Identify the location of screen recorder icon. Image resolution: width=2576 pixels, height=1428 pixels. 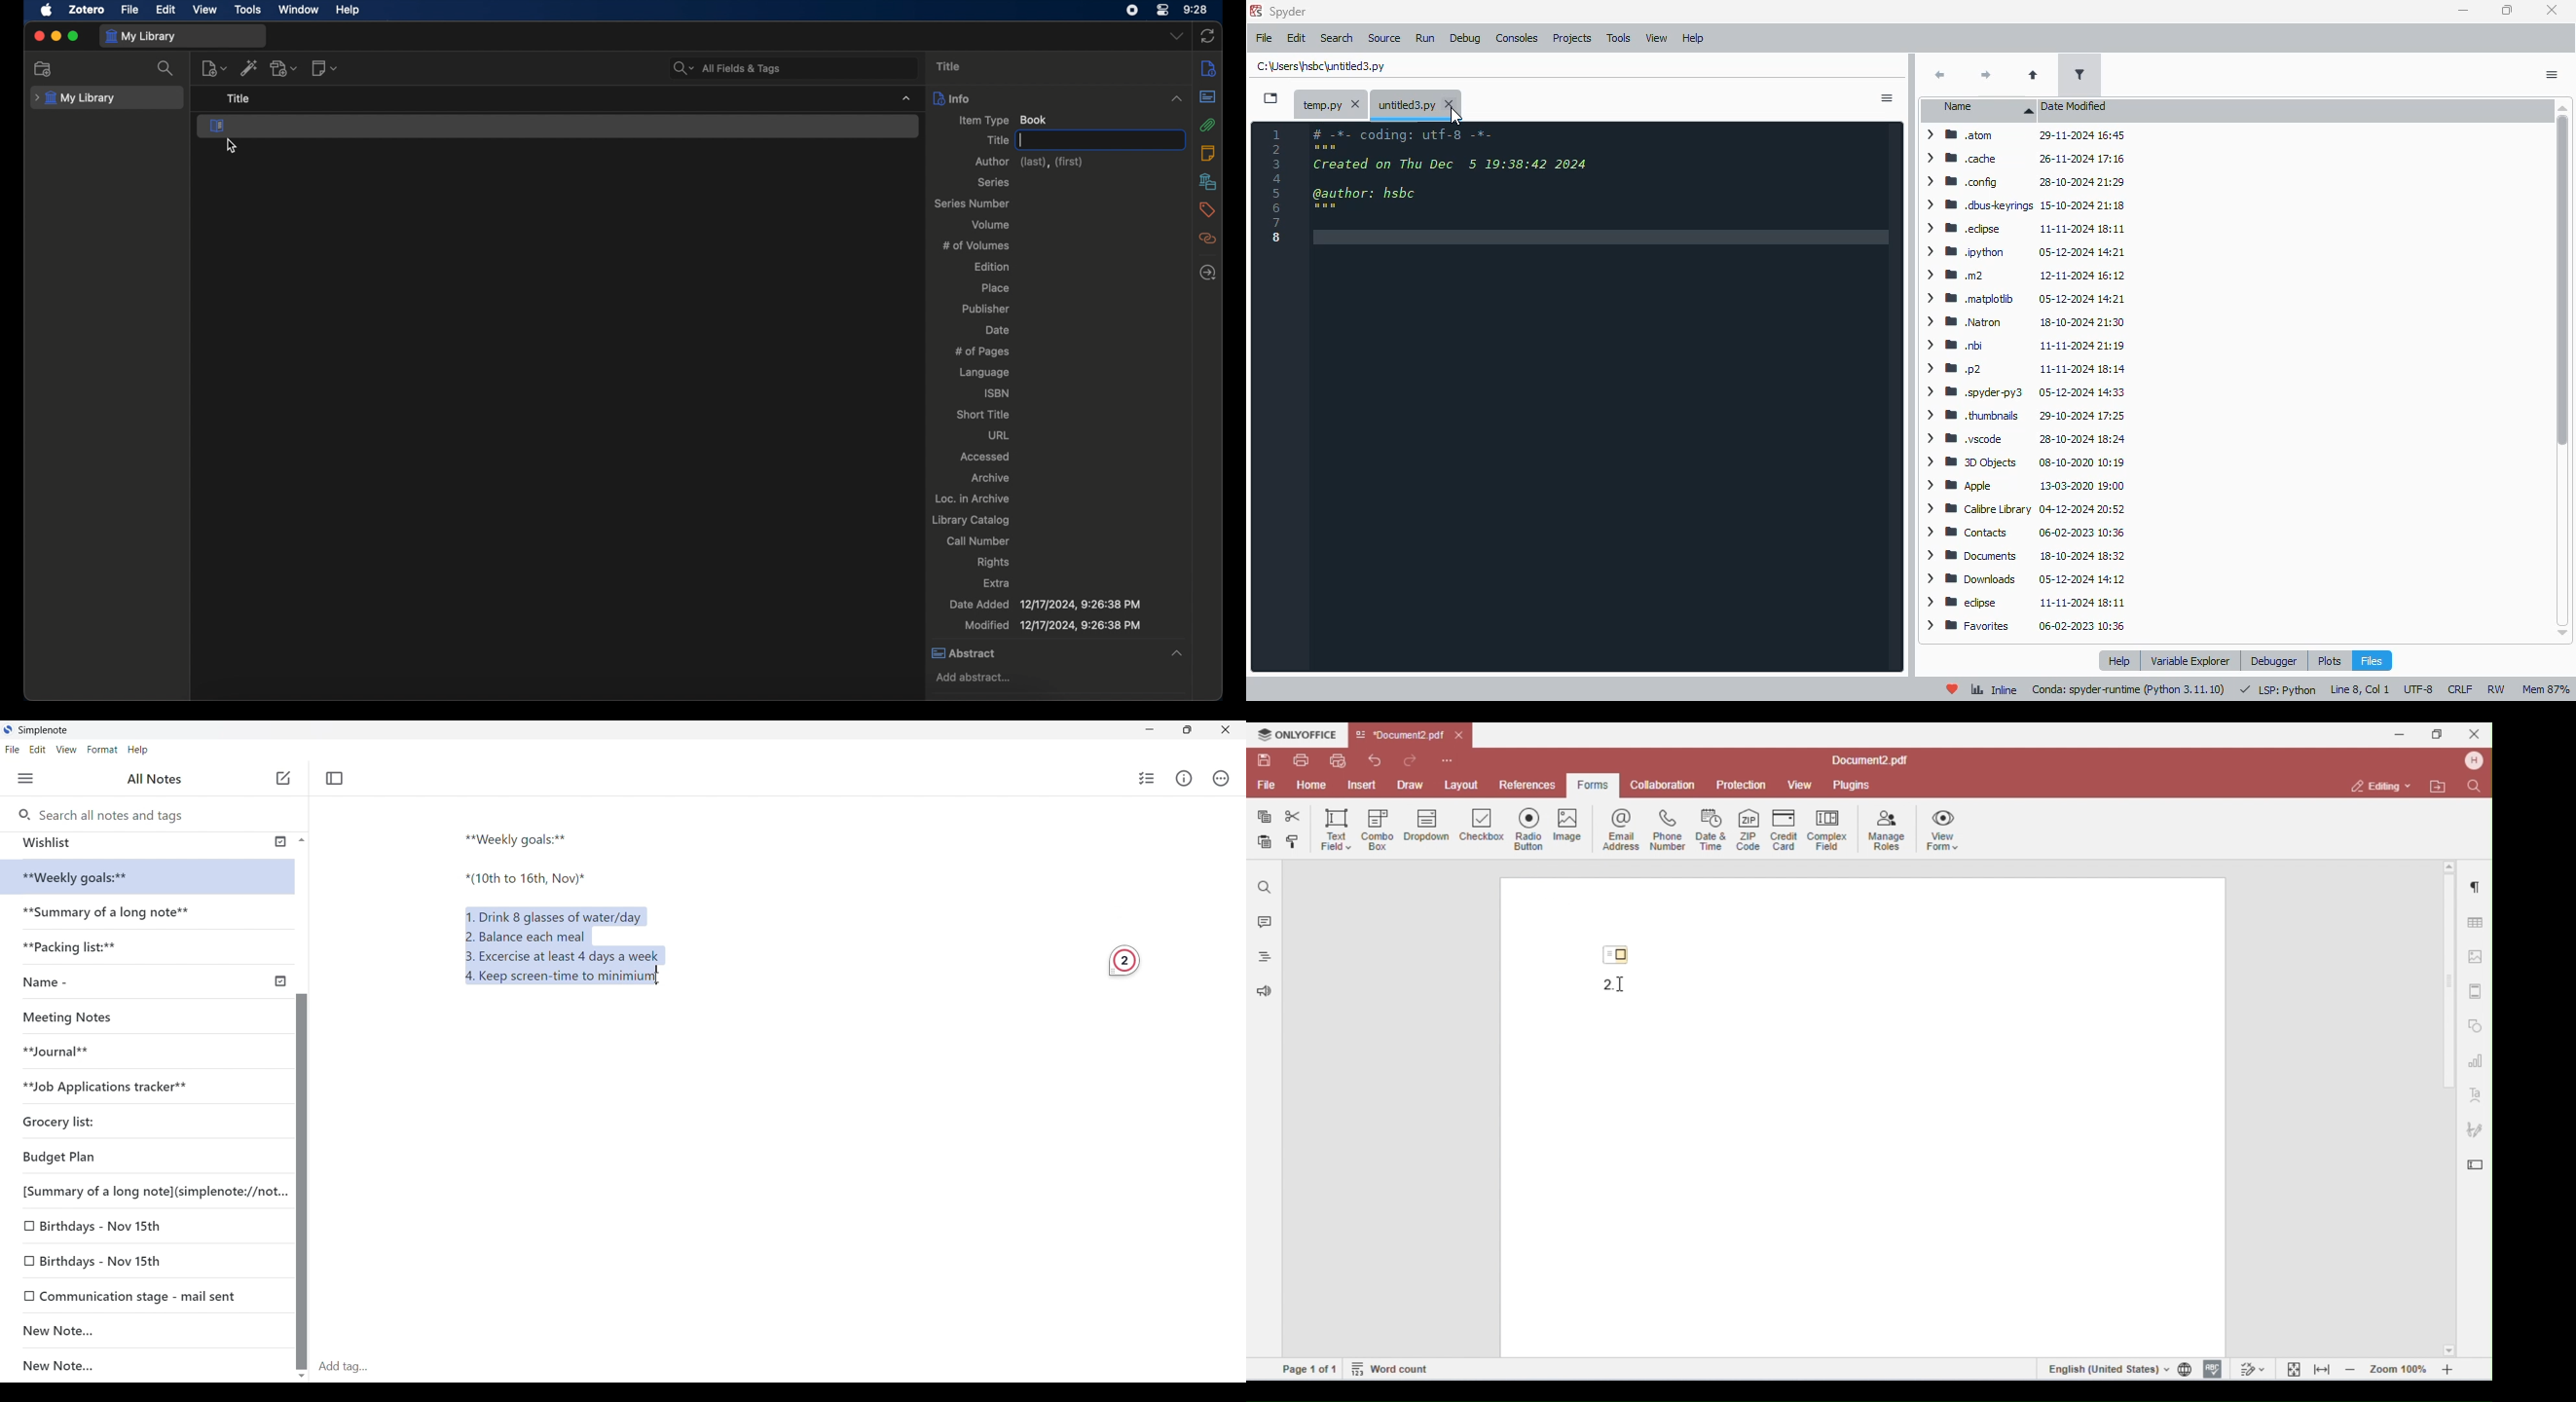
(1132, 10).